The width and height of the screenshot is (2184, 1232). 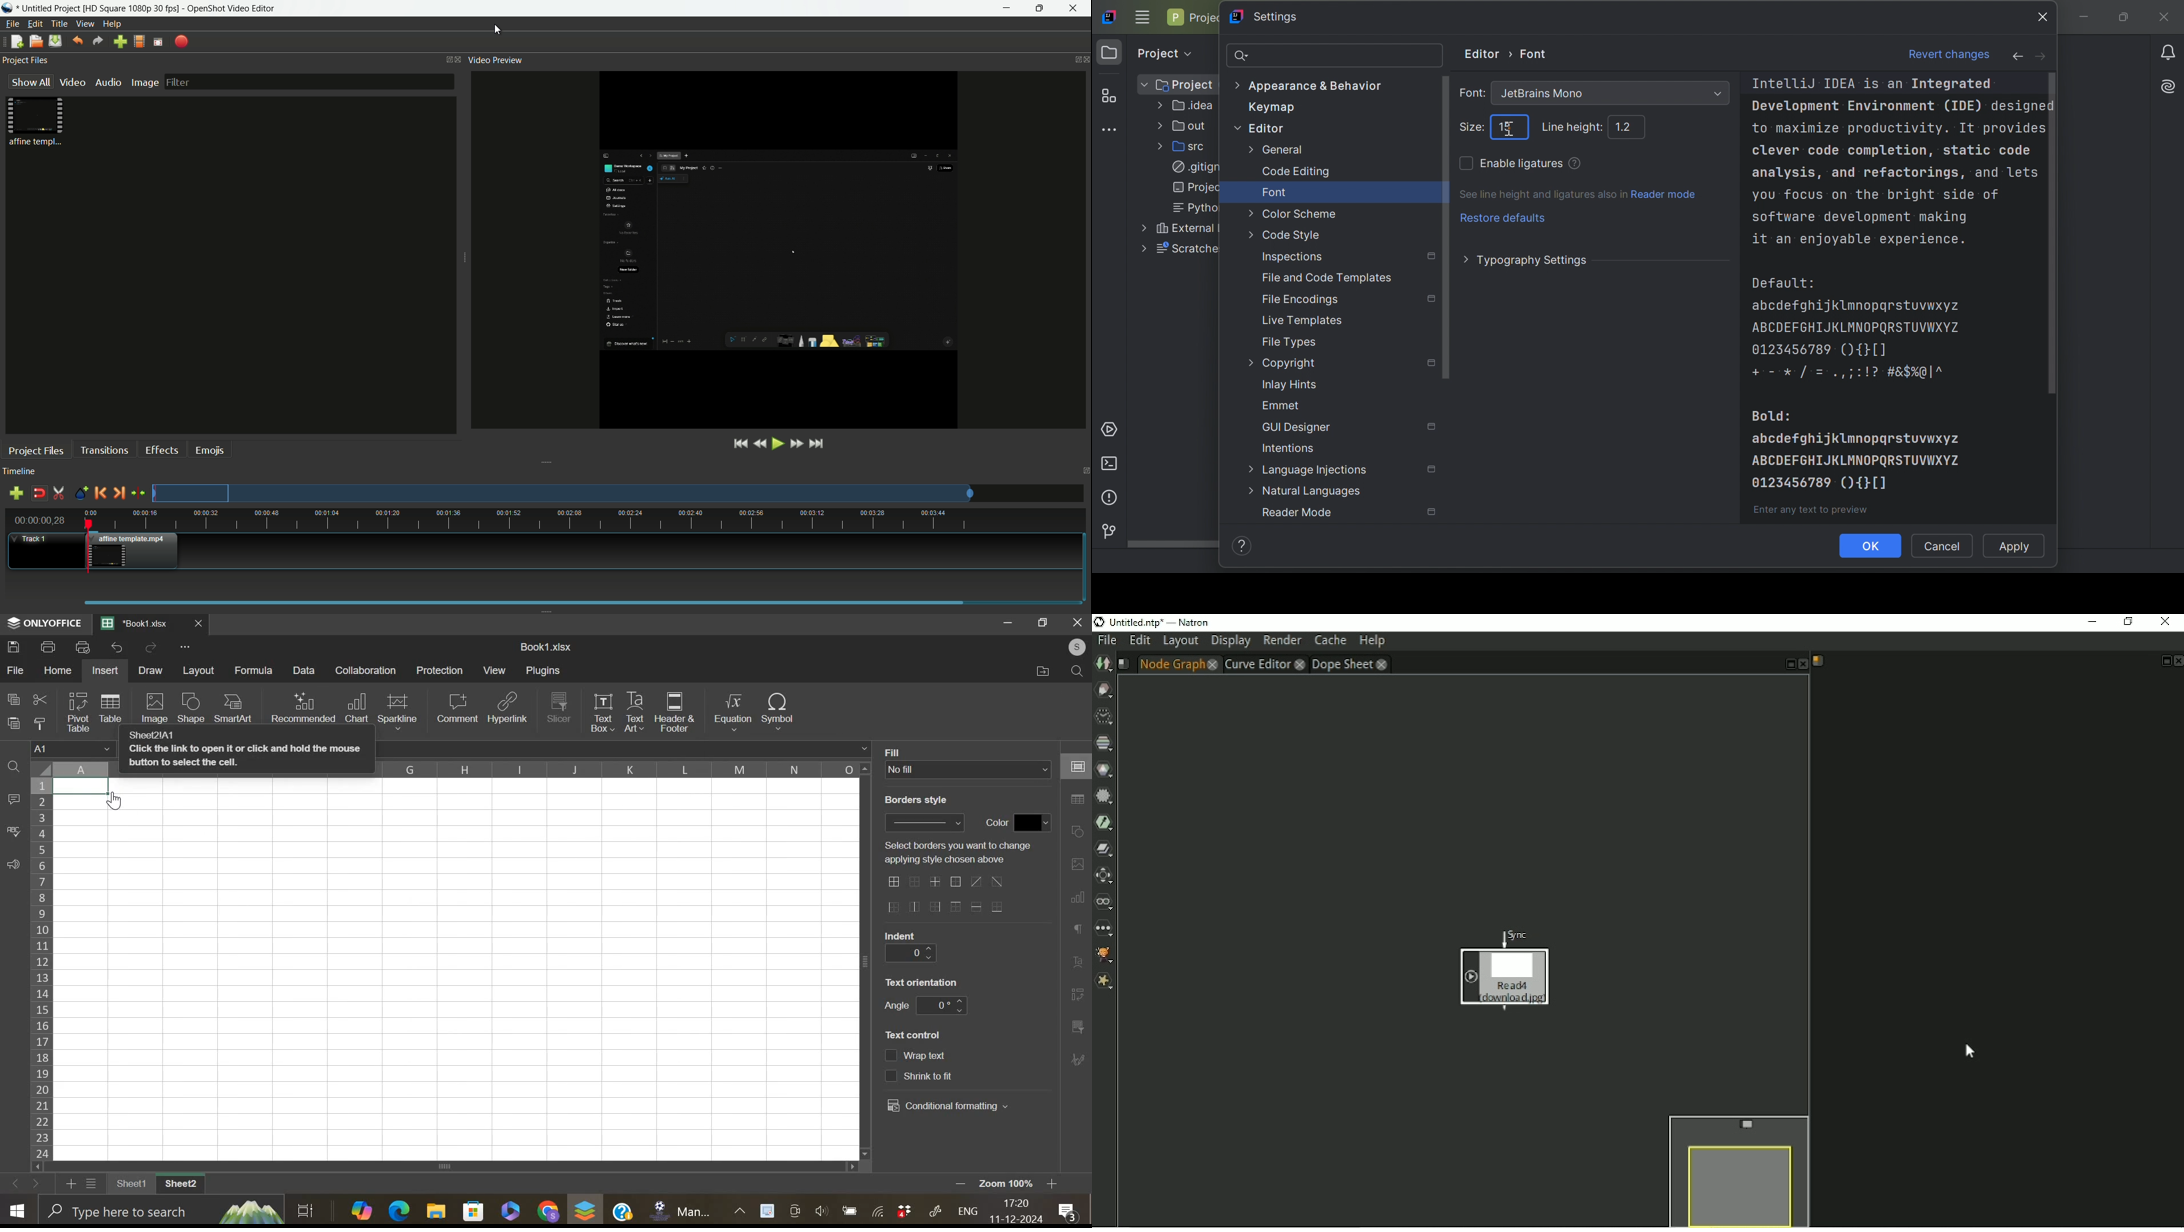 What do you see at coordinates (1176, 85) in the screenshot?
I see `Project` at bounding box center [1176, 85].